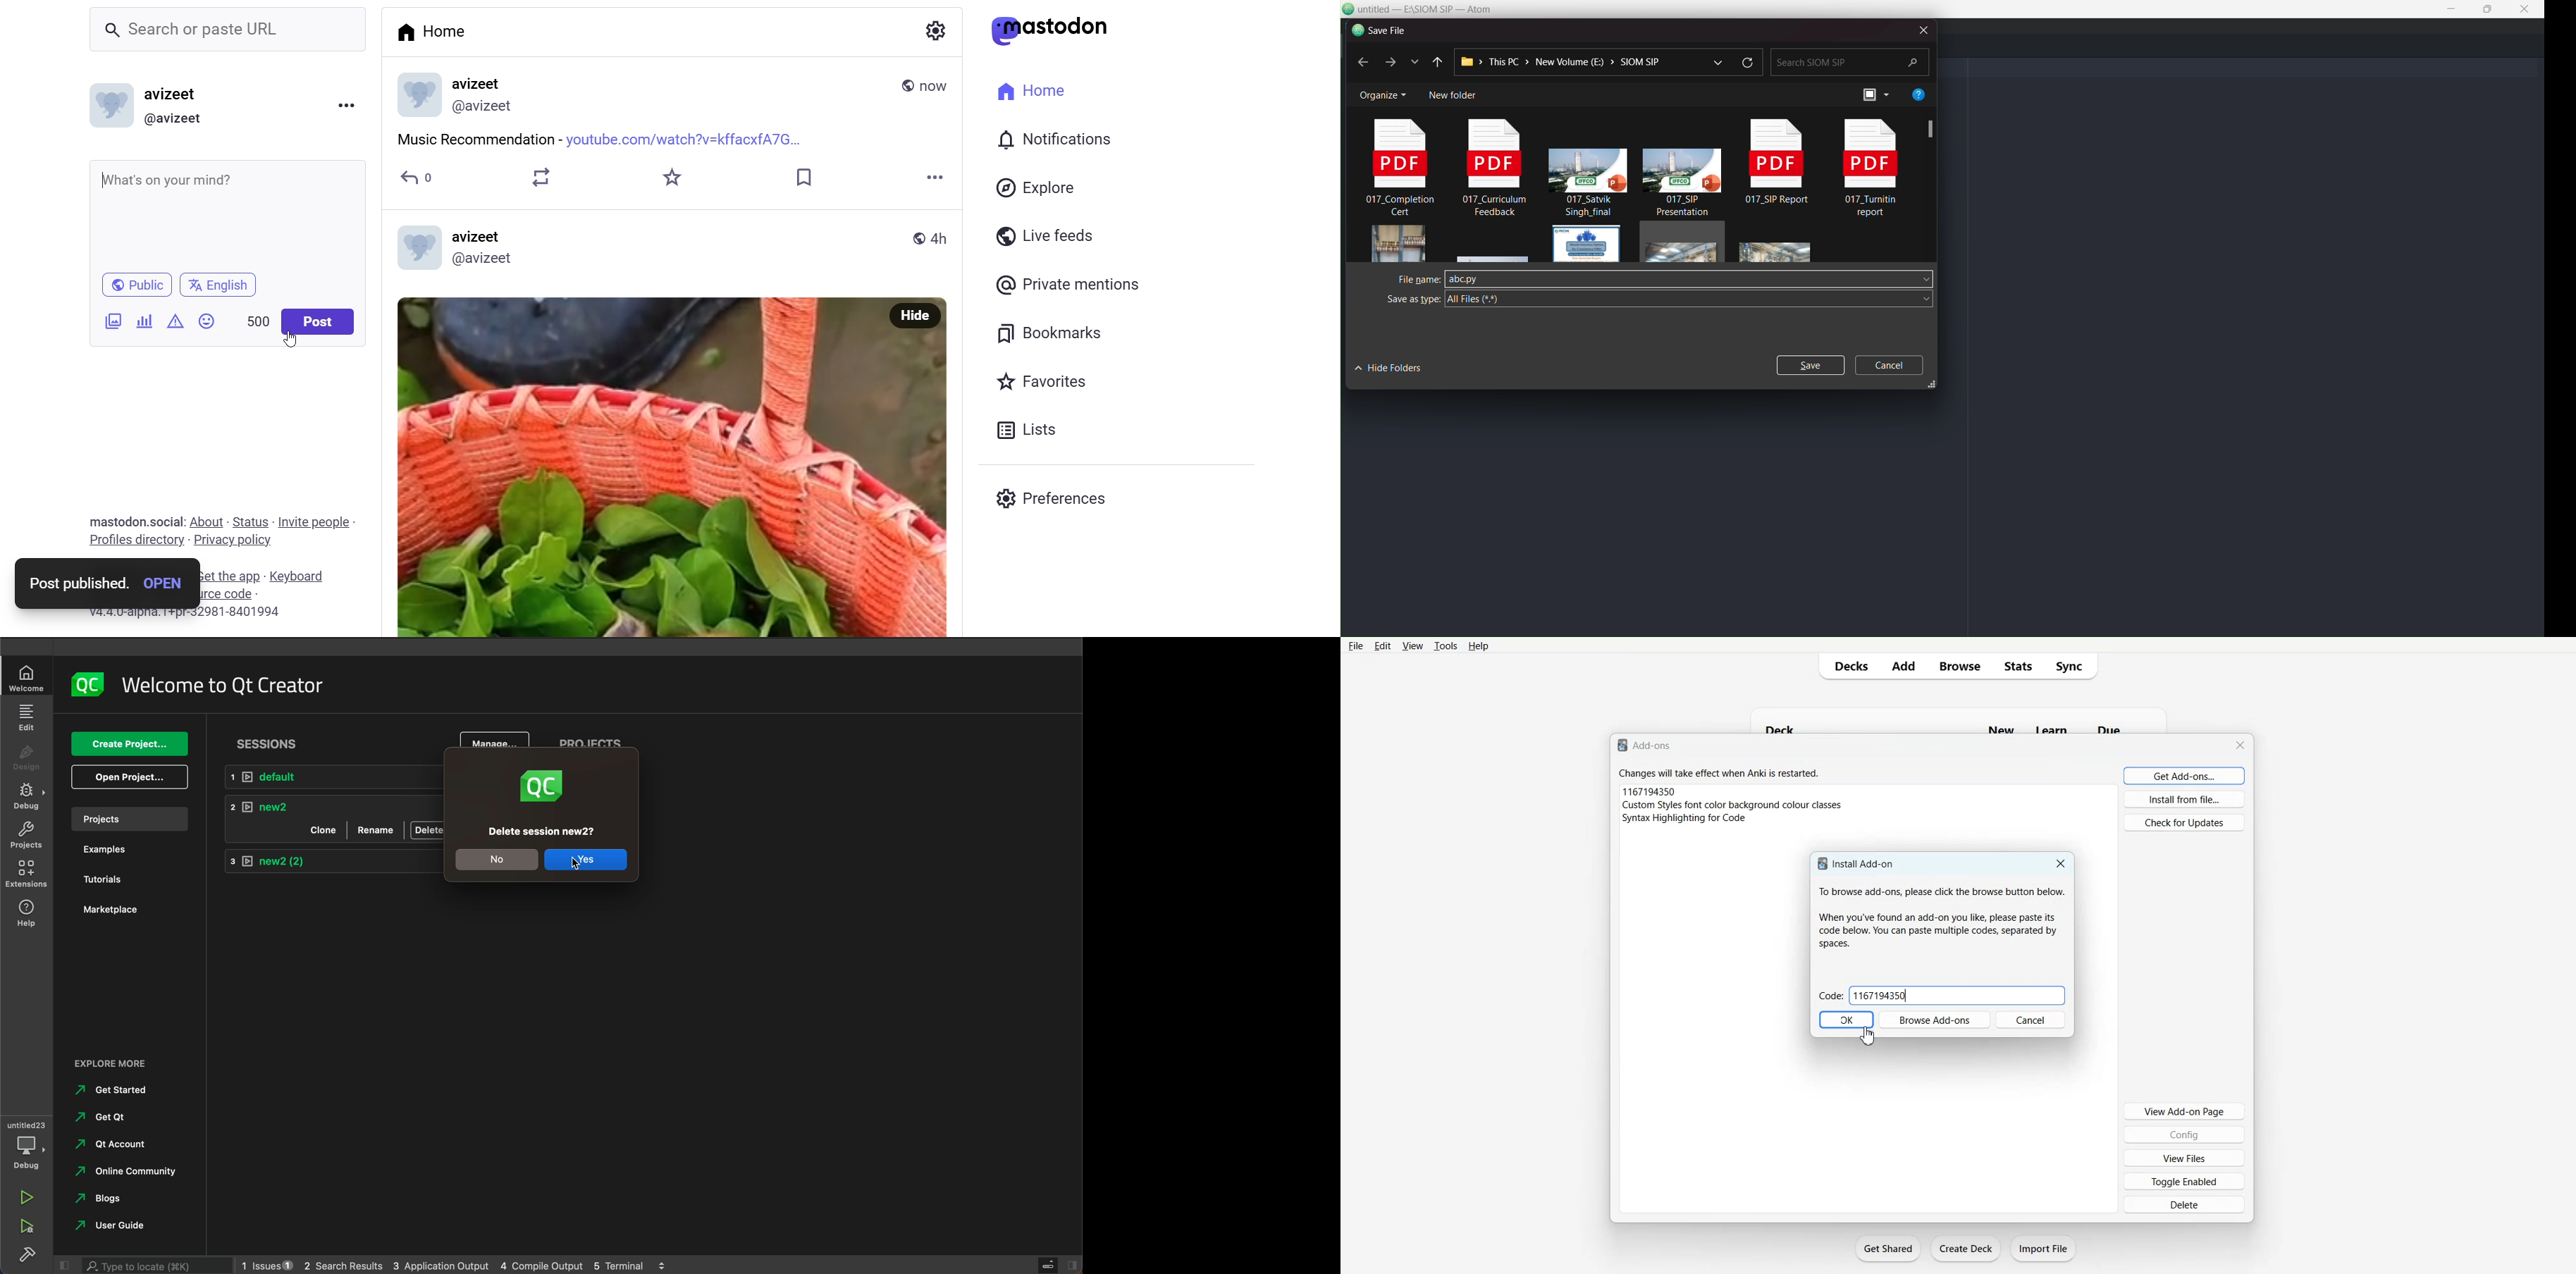  What do you see at coordinates (1356, 645) in the screenshot?
I see `File` at bounding box center [1356, 645].